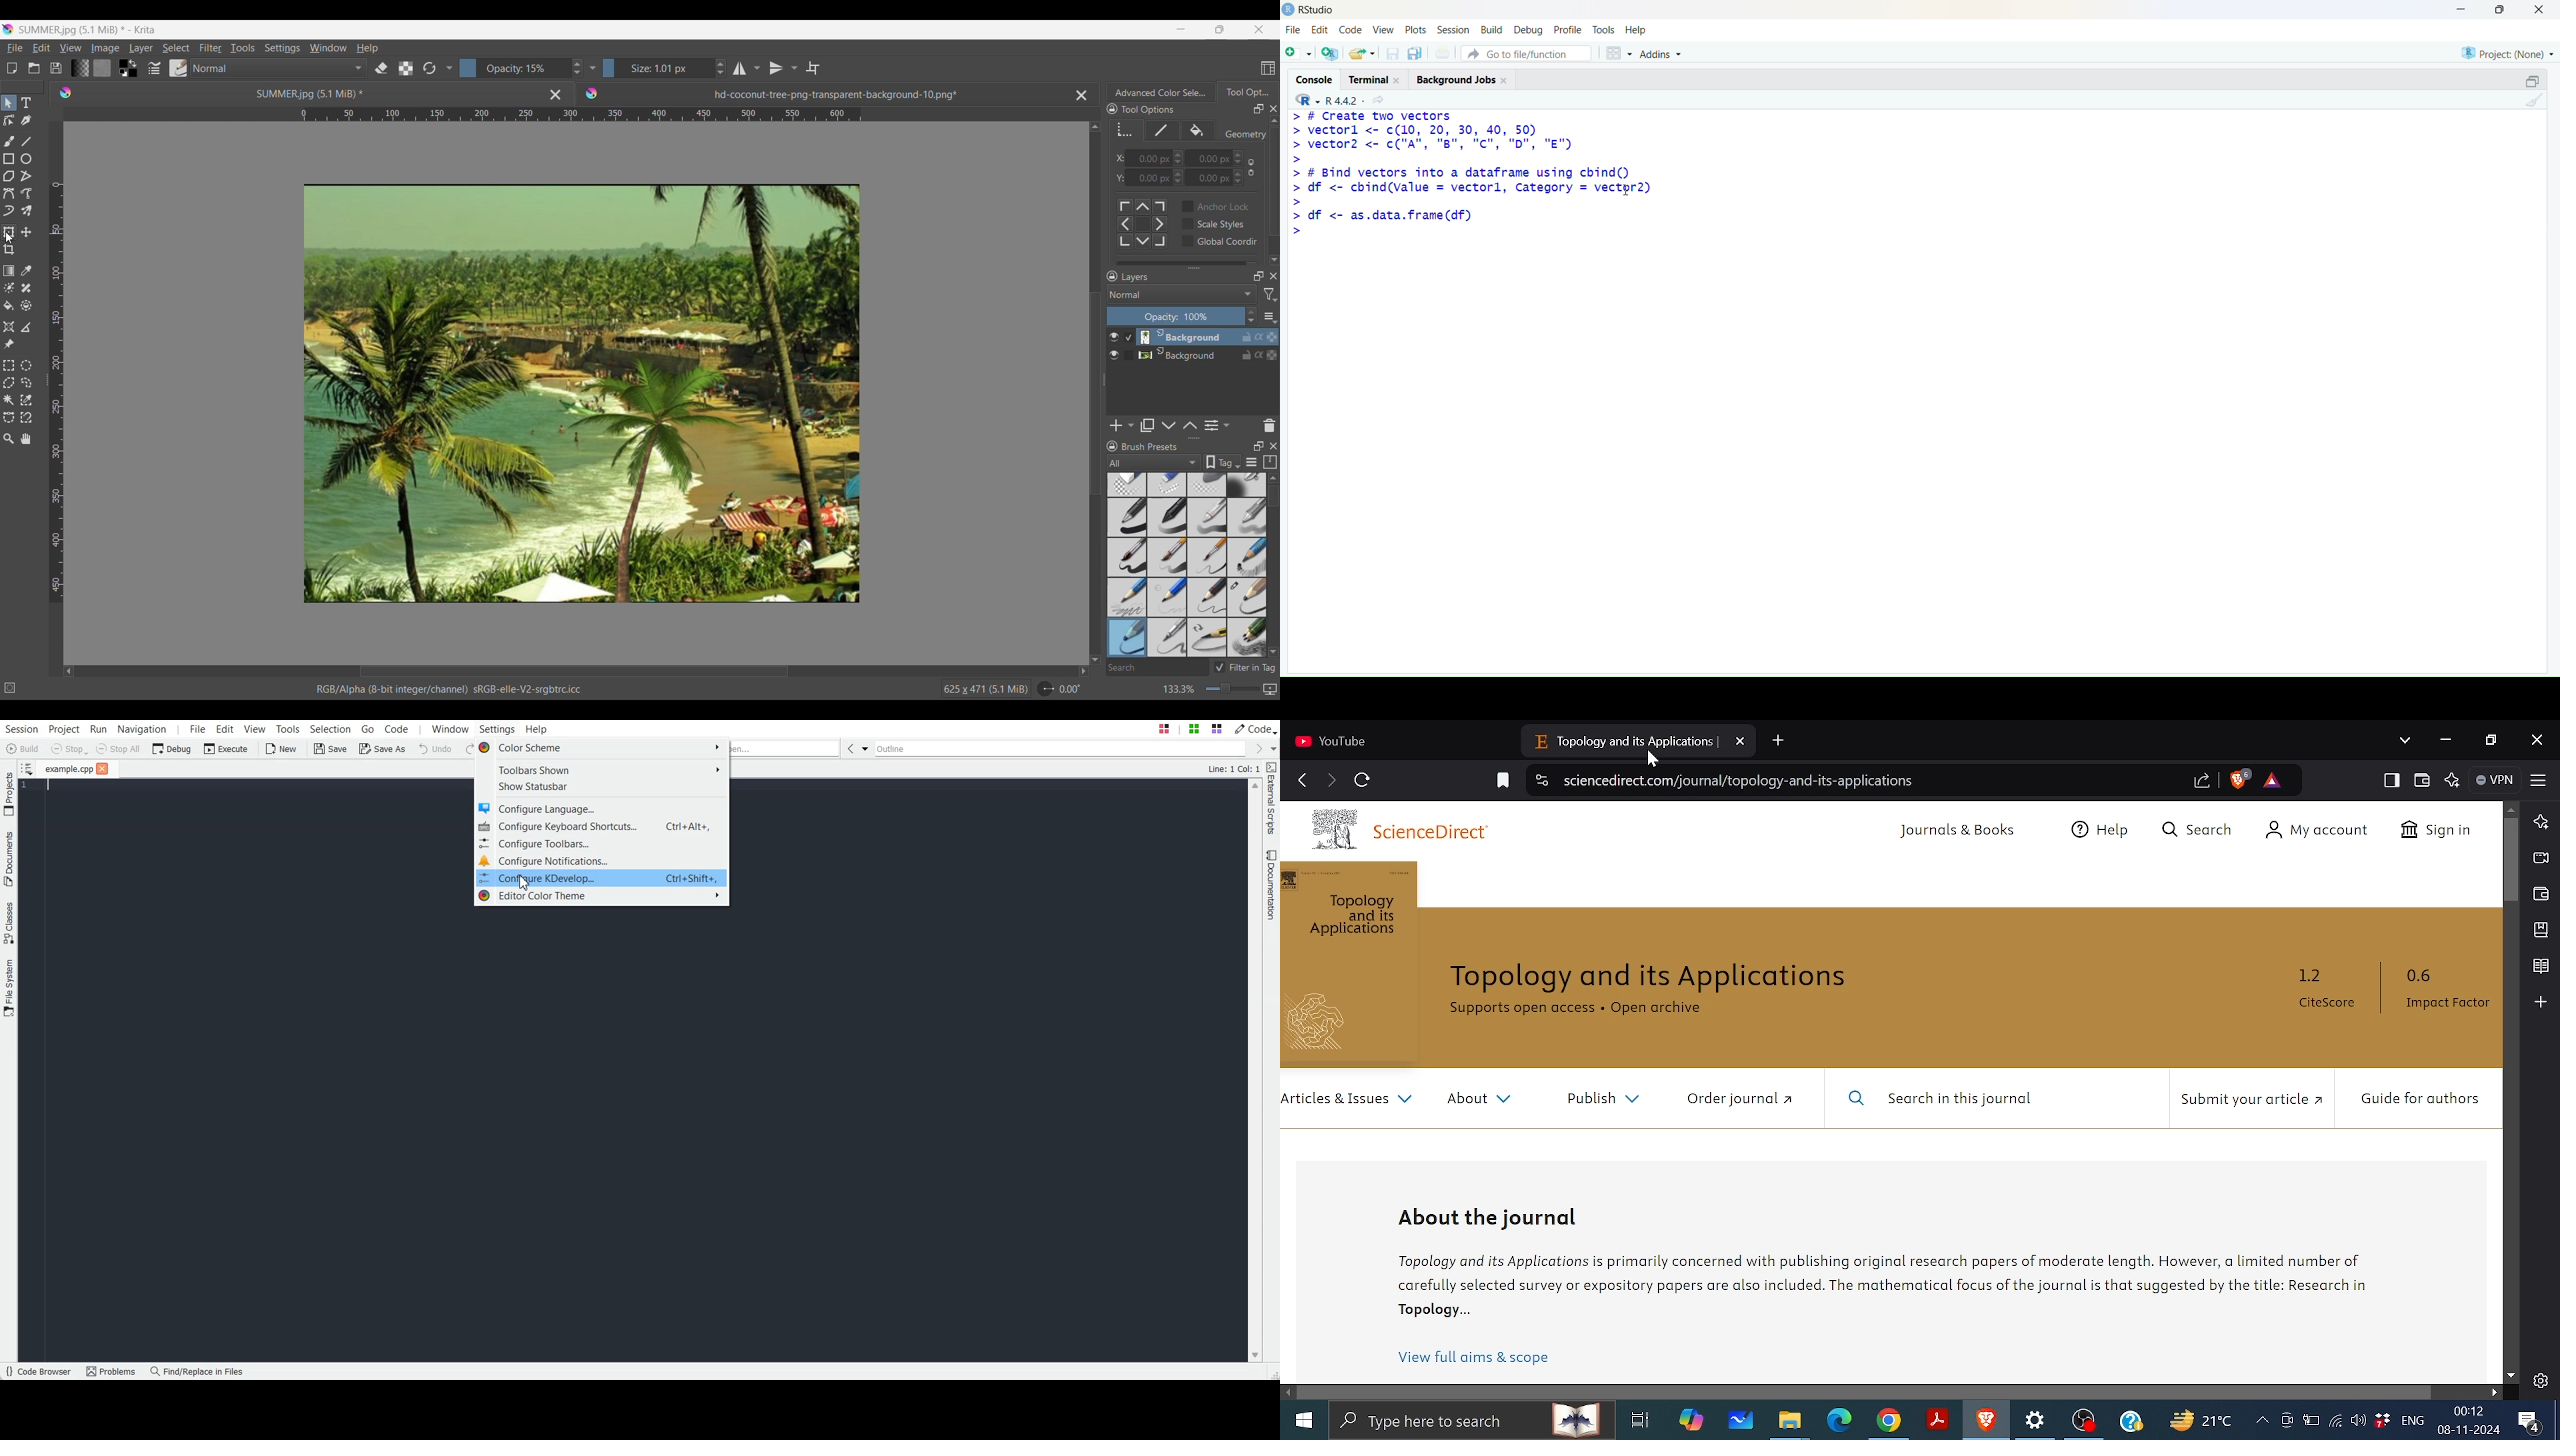 The image size is (2576, 1456). Describe the element at coordinates (1227, 425) in the screenshot. I see `Edit layer property options` at that location.